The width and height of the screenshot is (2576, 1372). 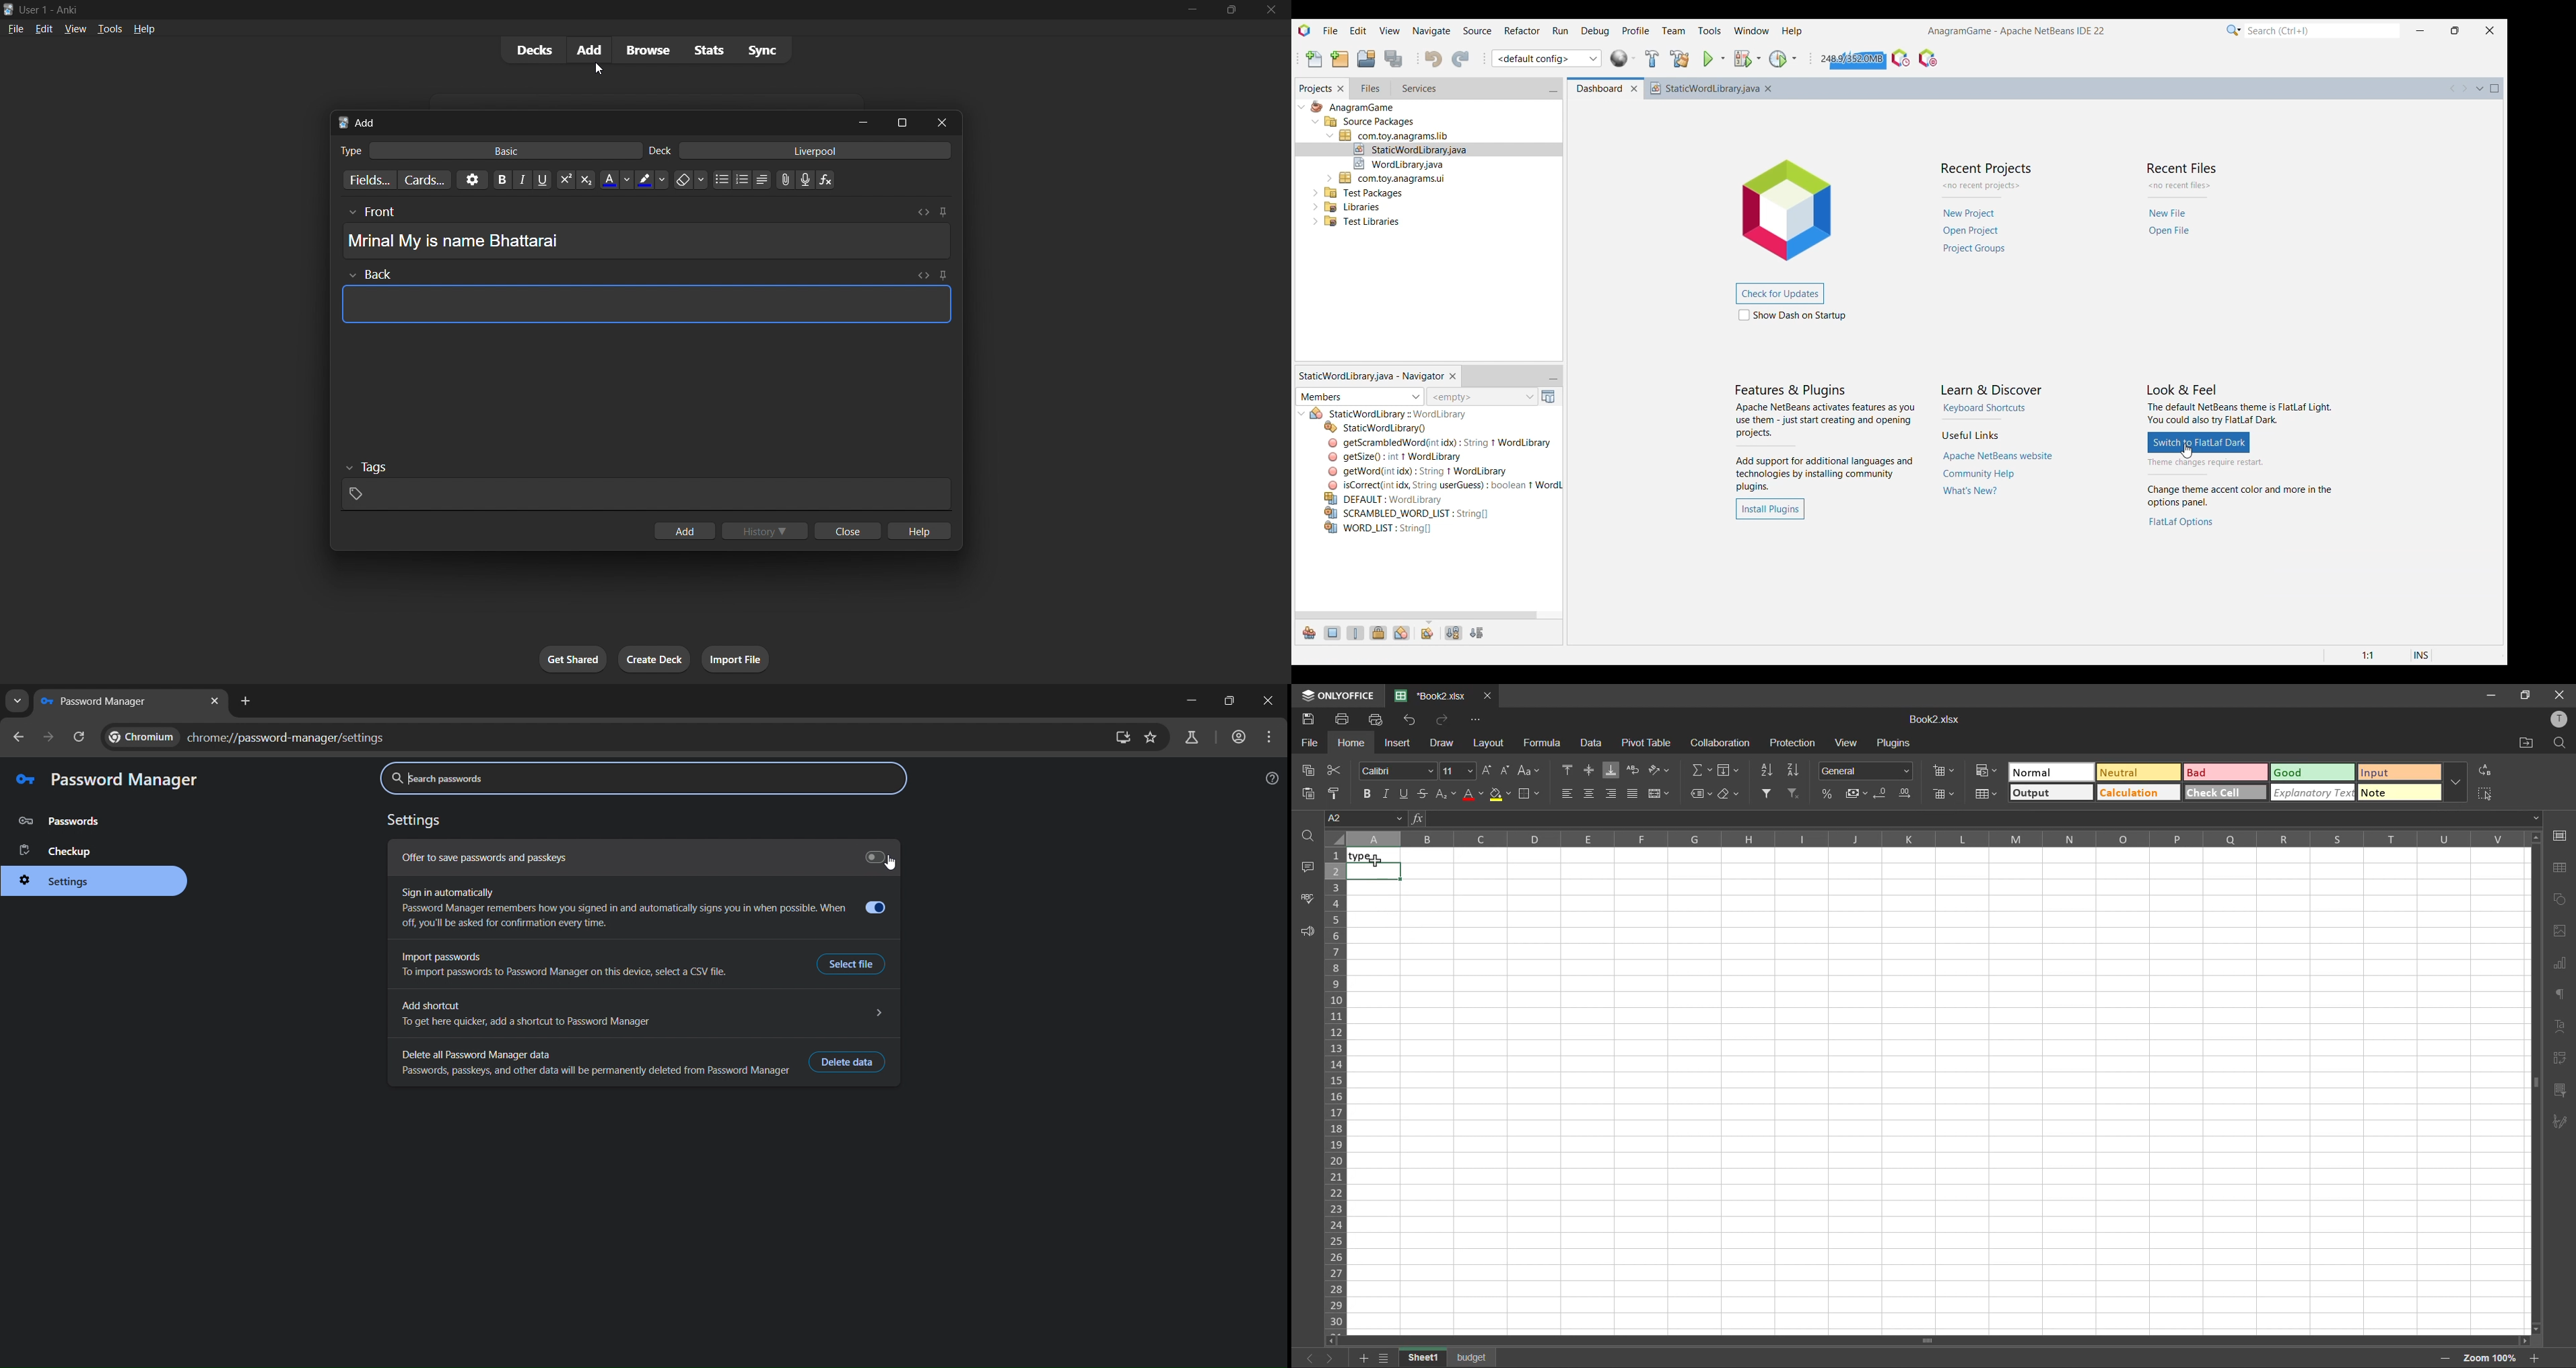 I want to click on bold, so click(x=497, y=178).